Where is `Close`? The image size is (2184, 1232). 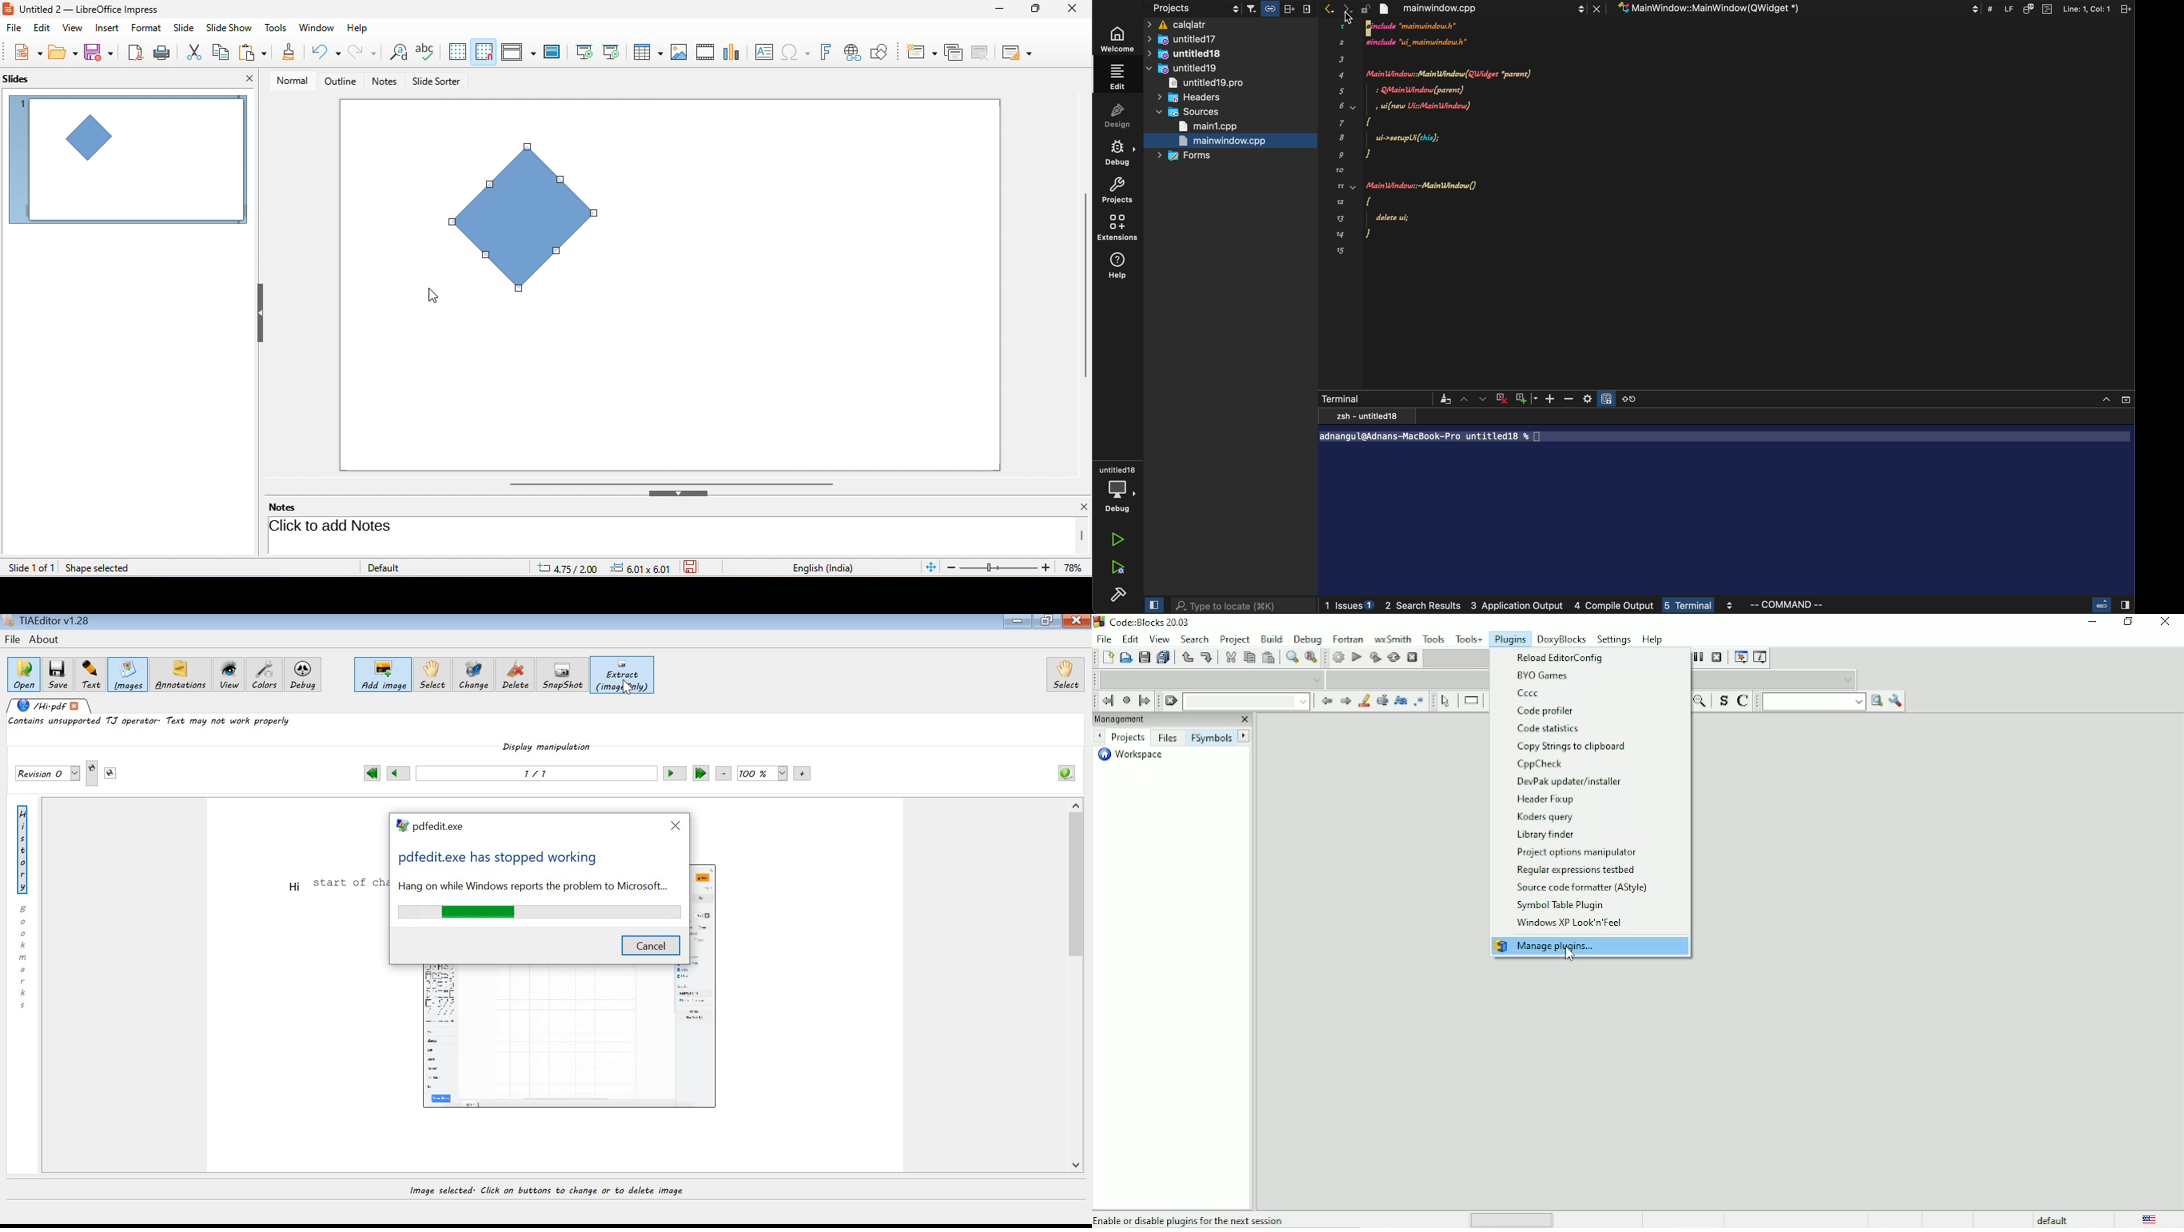
Close is located at coordinates (2166, 622).